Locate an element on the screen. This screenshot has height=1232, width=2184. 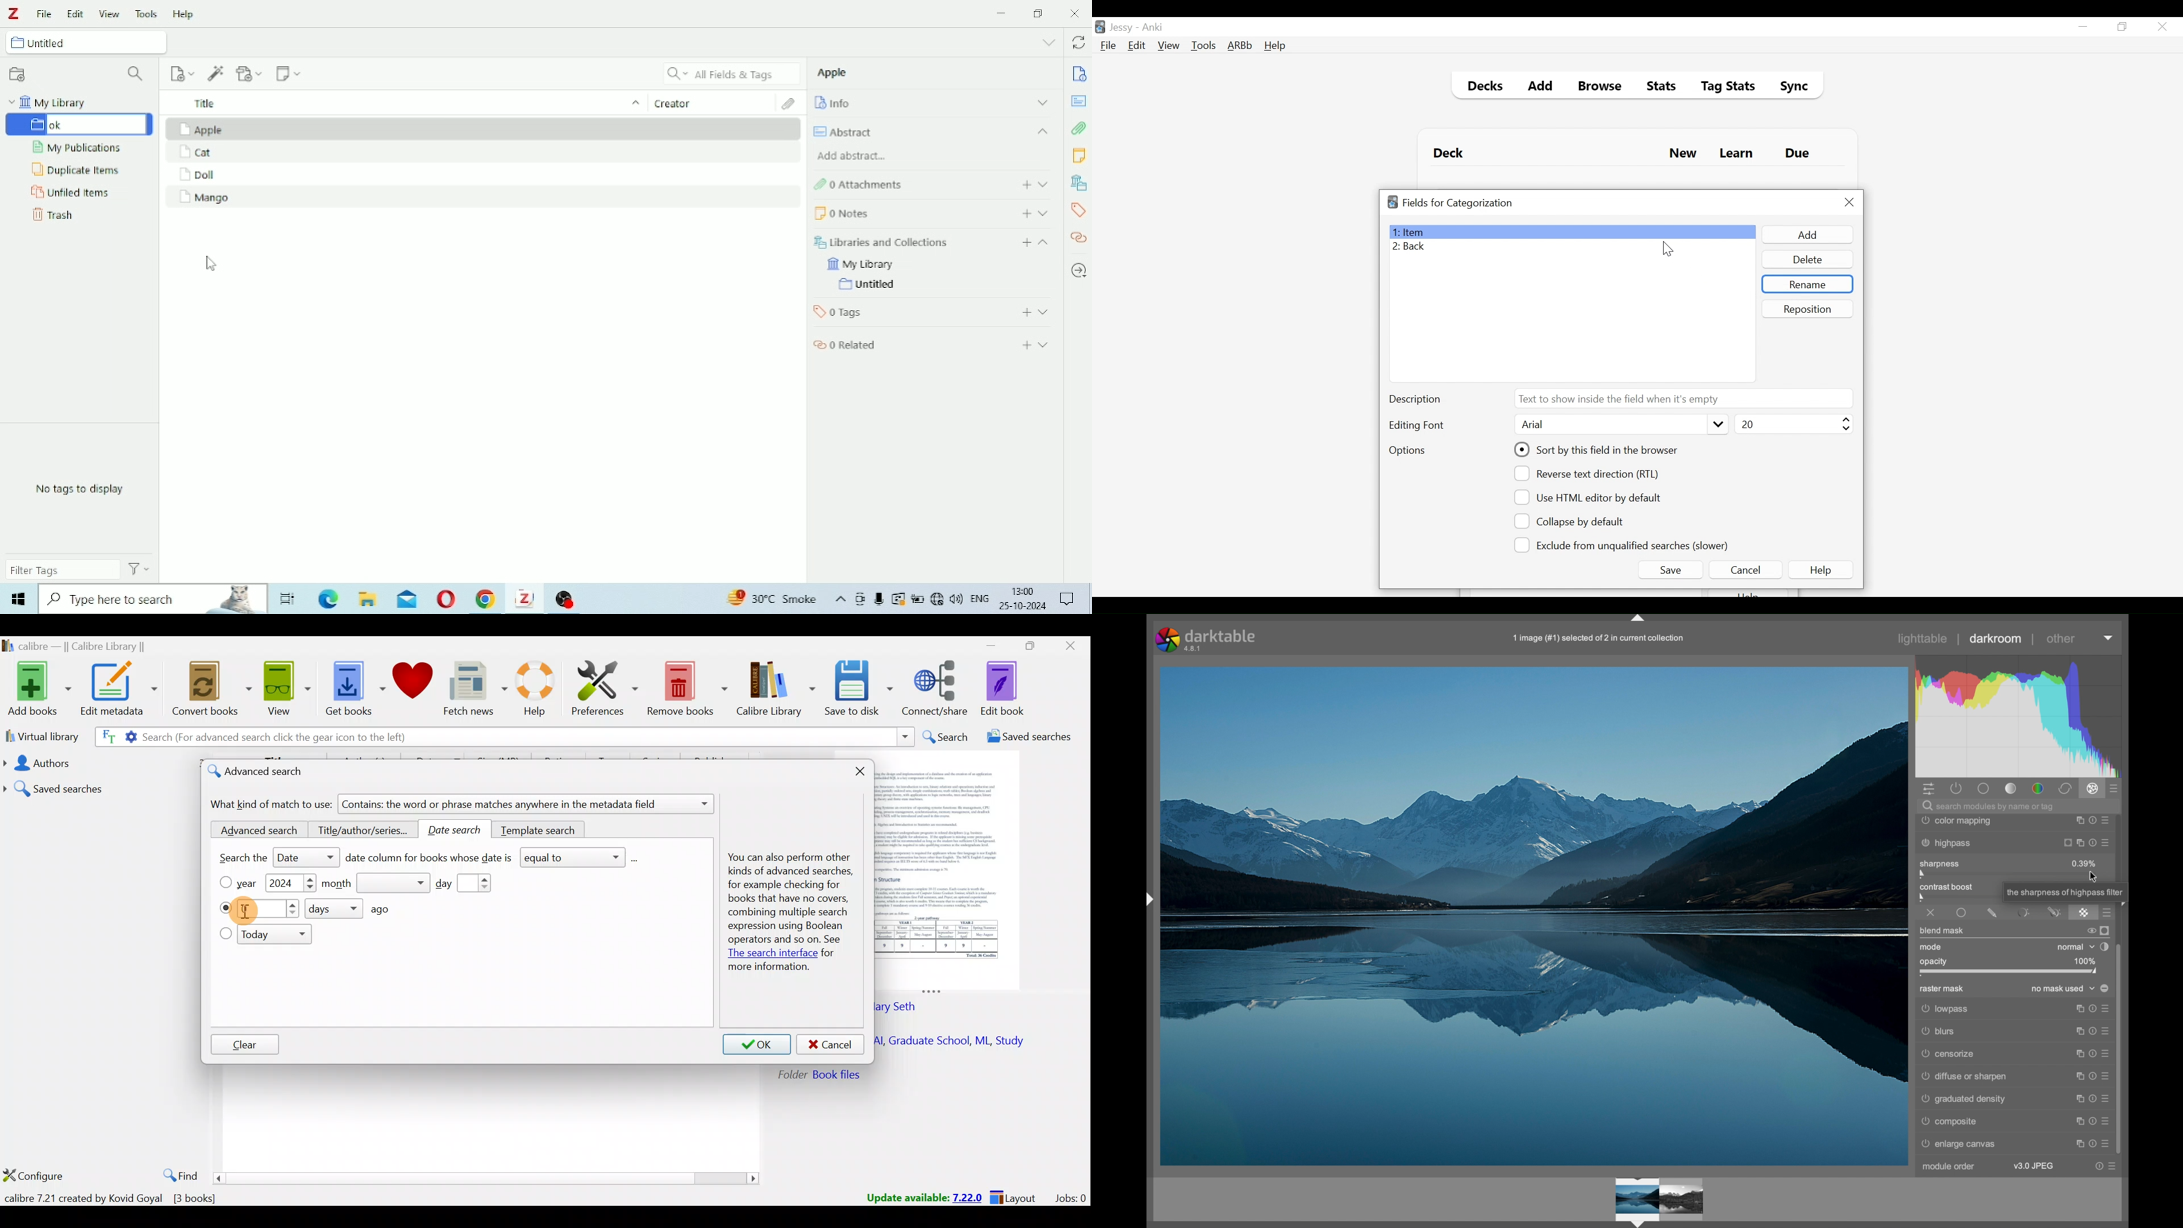
Edit book is located at coordinates (1012, 688).